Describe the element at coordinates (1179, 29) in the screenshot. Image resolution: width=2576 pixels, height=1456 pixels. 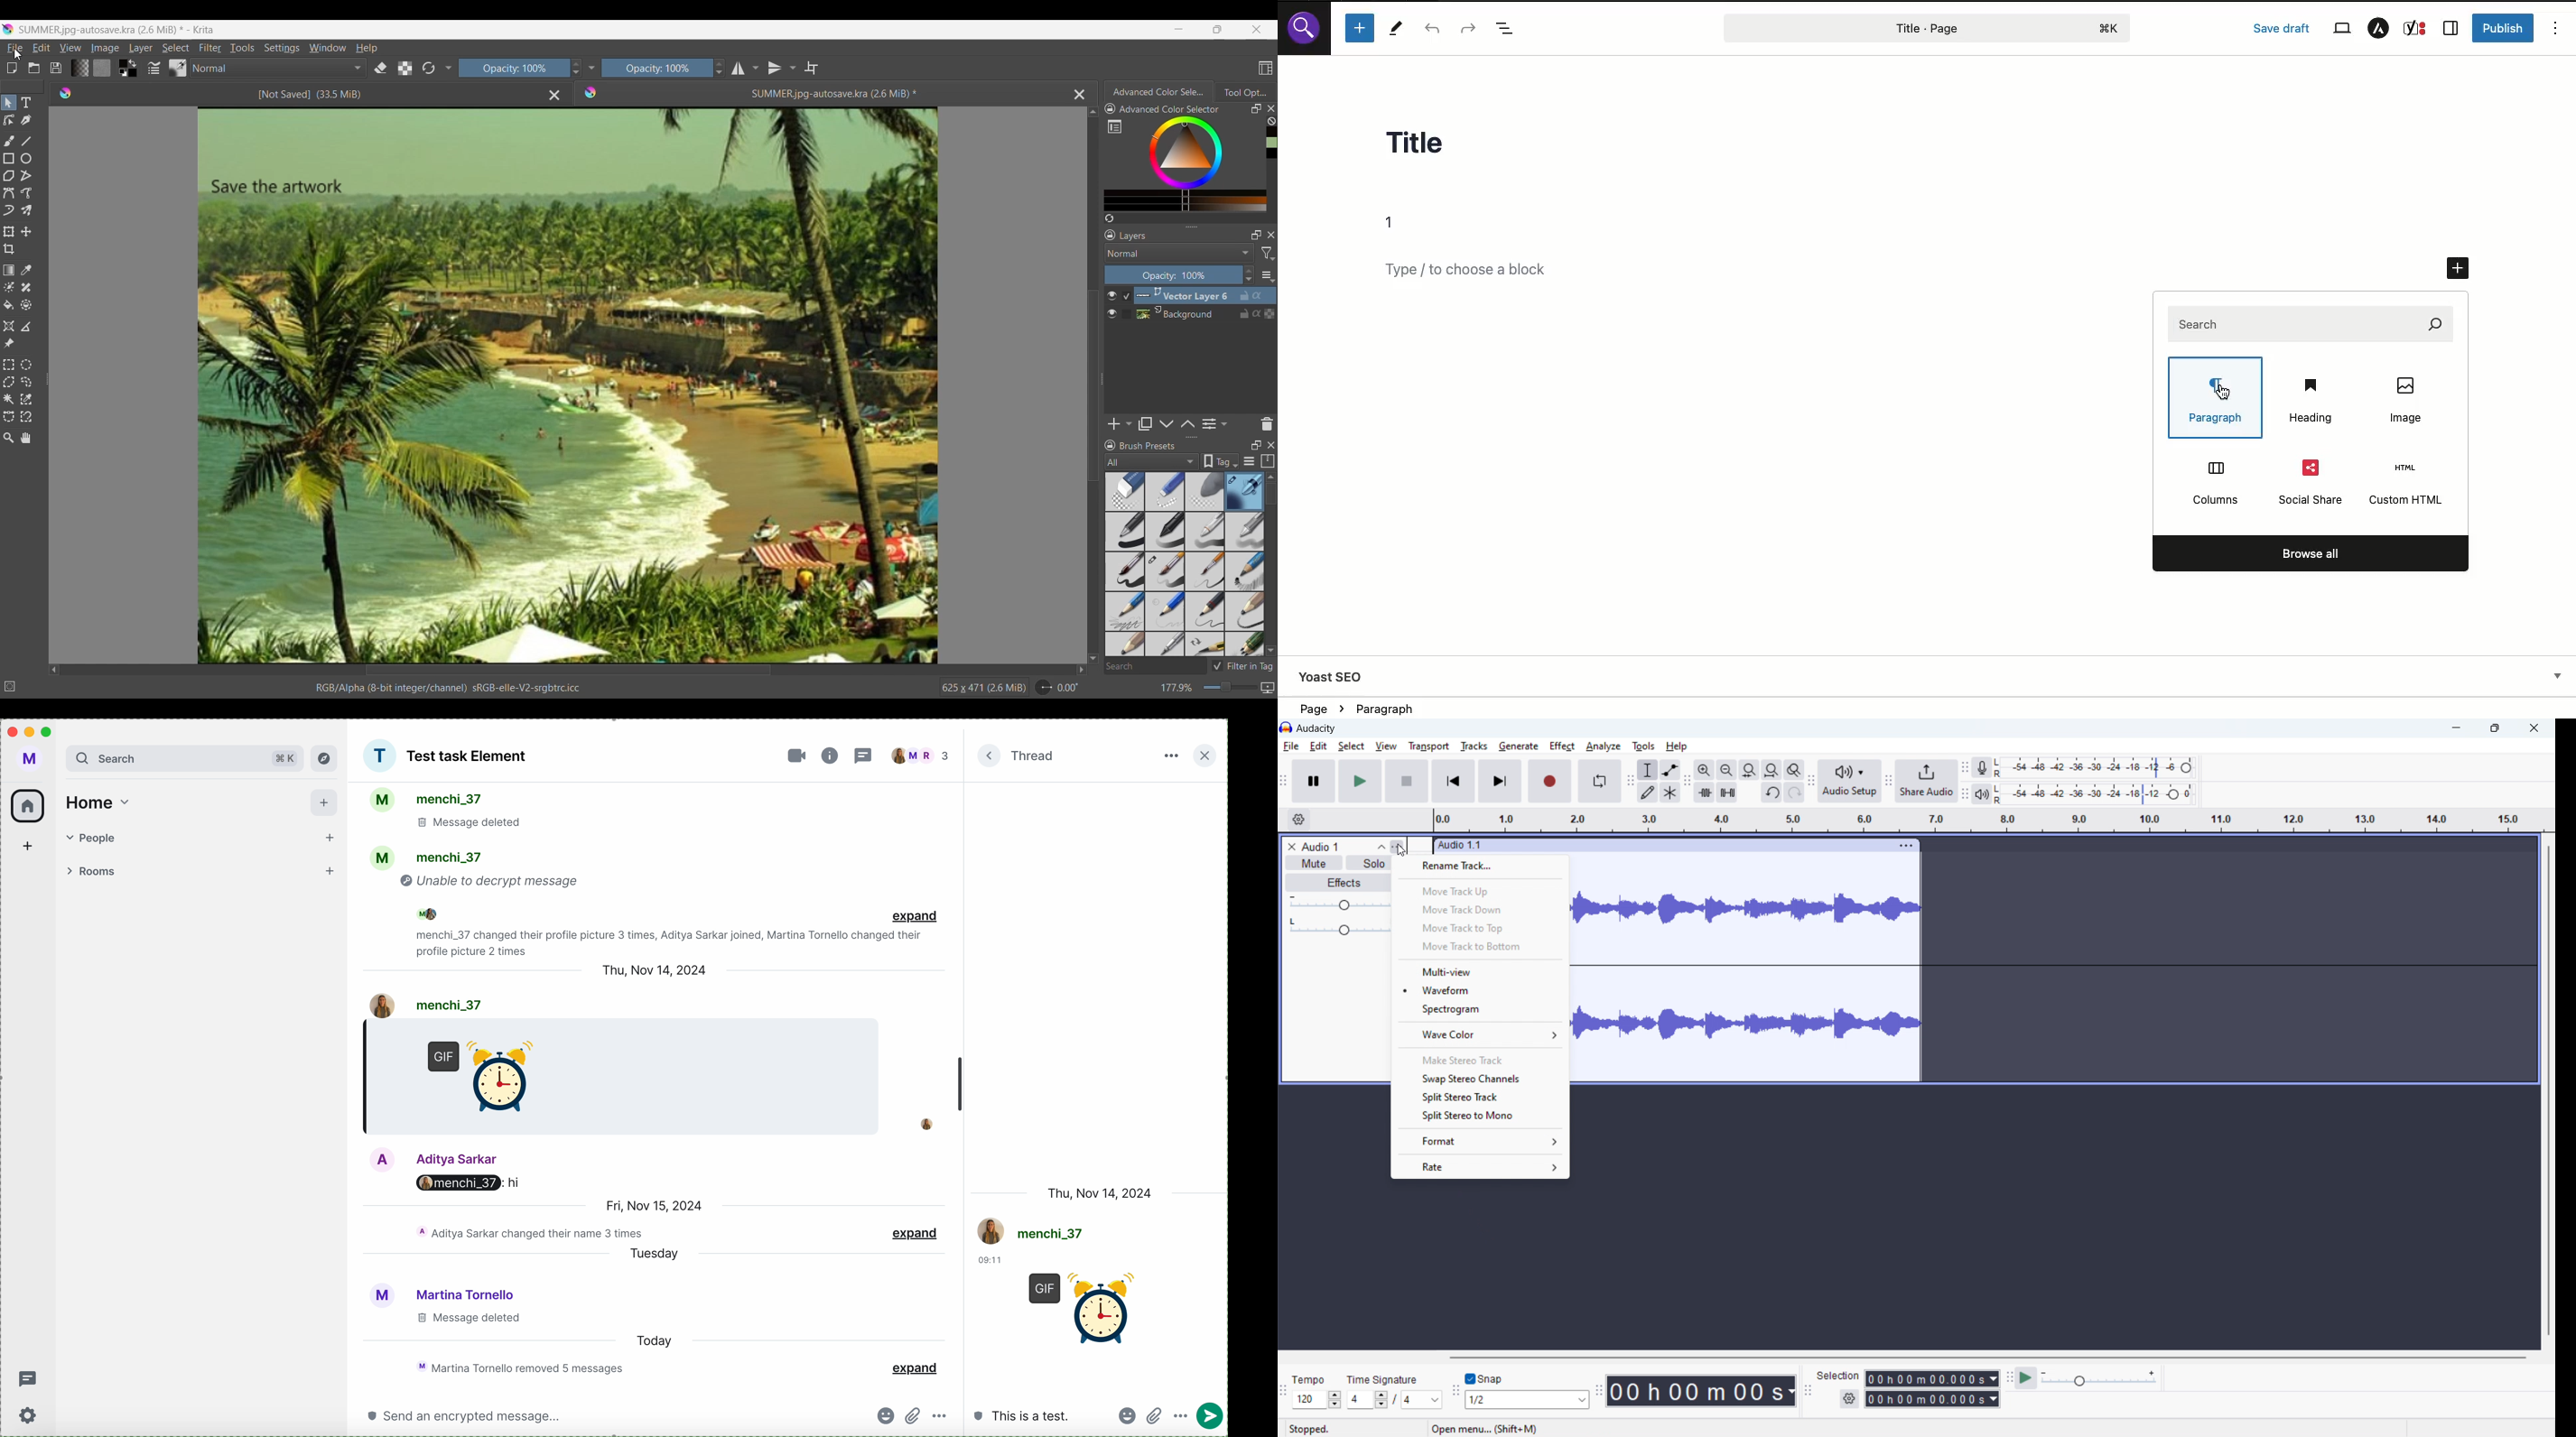
I see `Minimize` at that location.